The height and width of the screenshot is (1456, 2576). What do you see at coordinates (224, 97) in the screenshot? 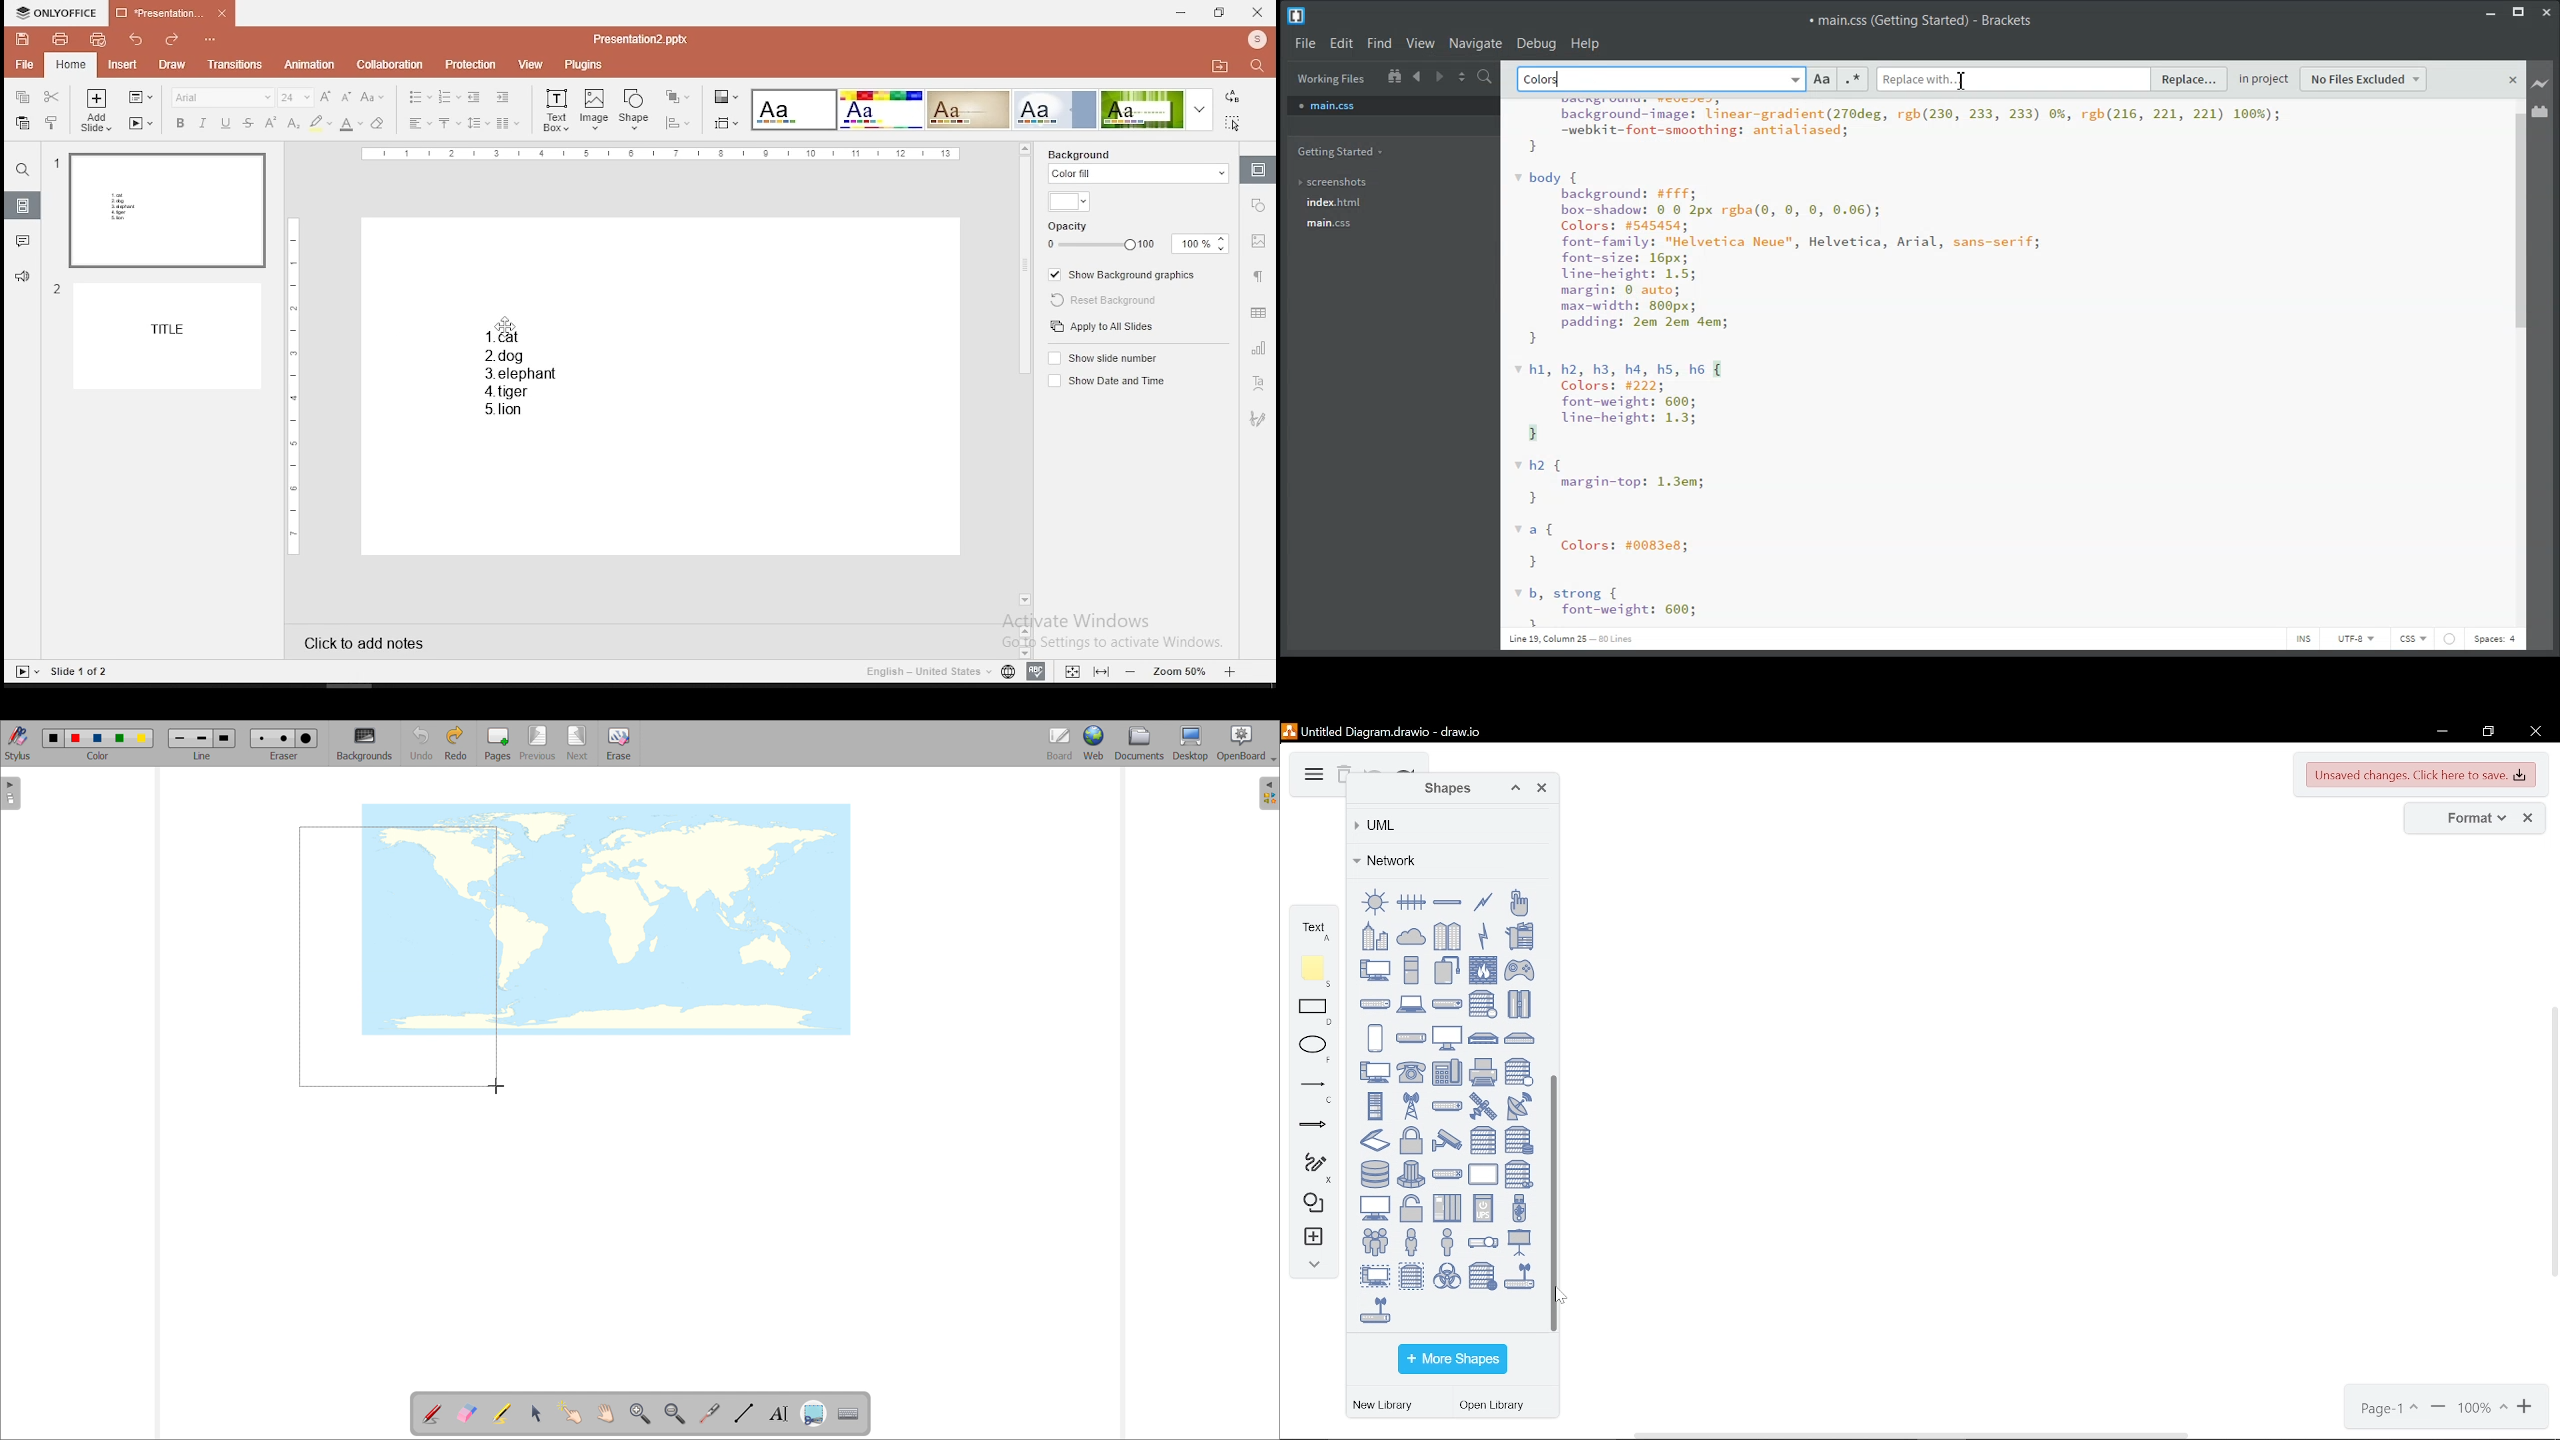
I see `font` at bounding box center [224, 97].